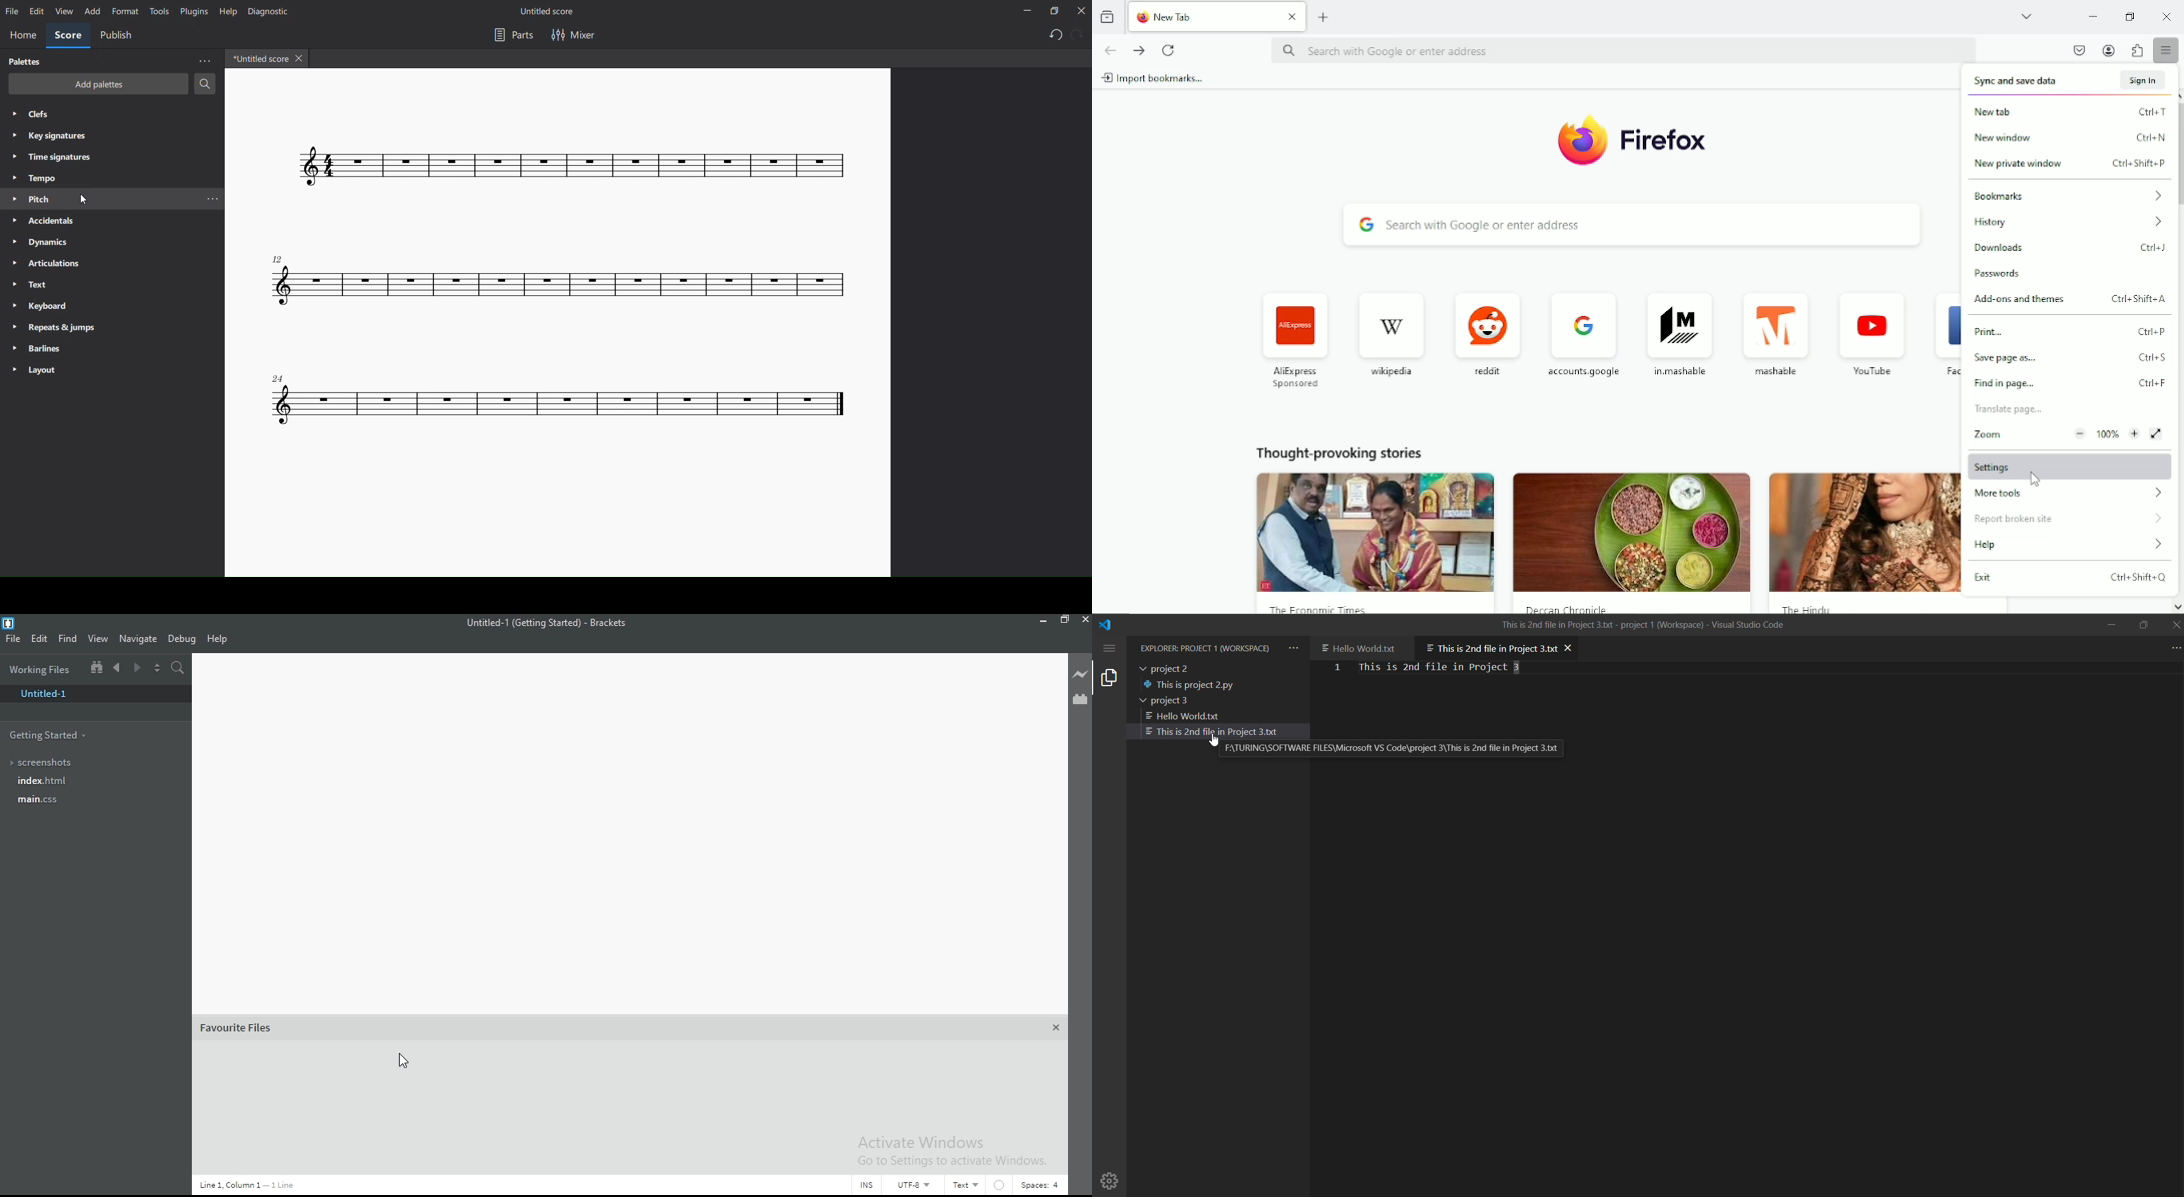  I want to click on exit, so click(2074, 577).